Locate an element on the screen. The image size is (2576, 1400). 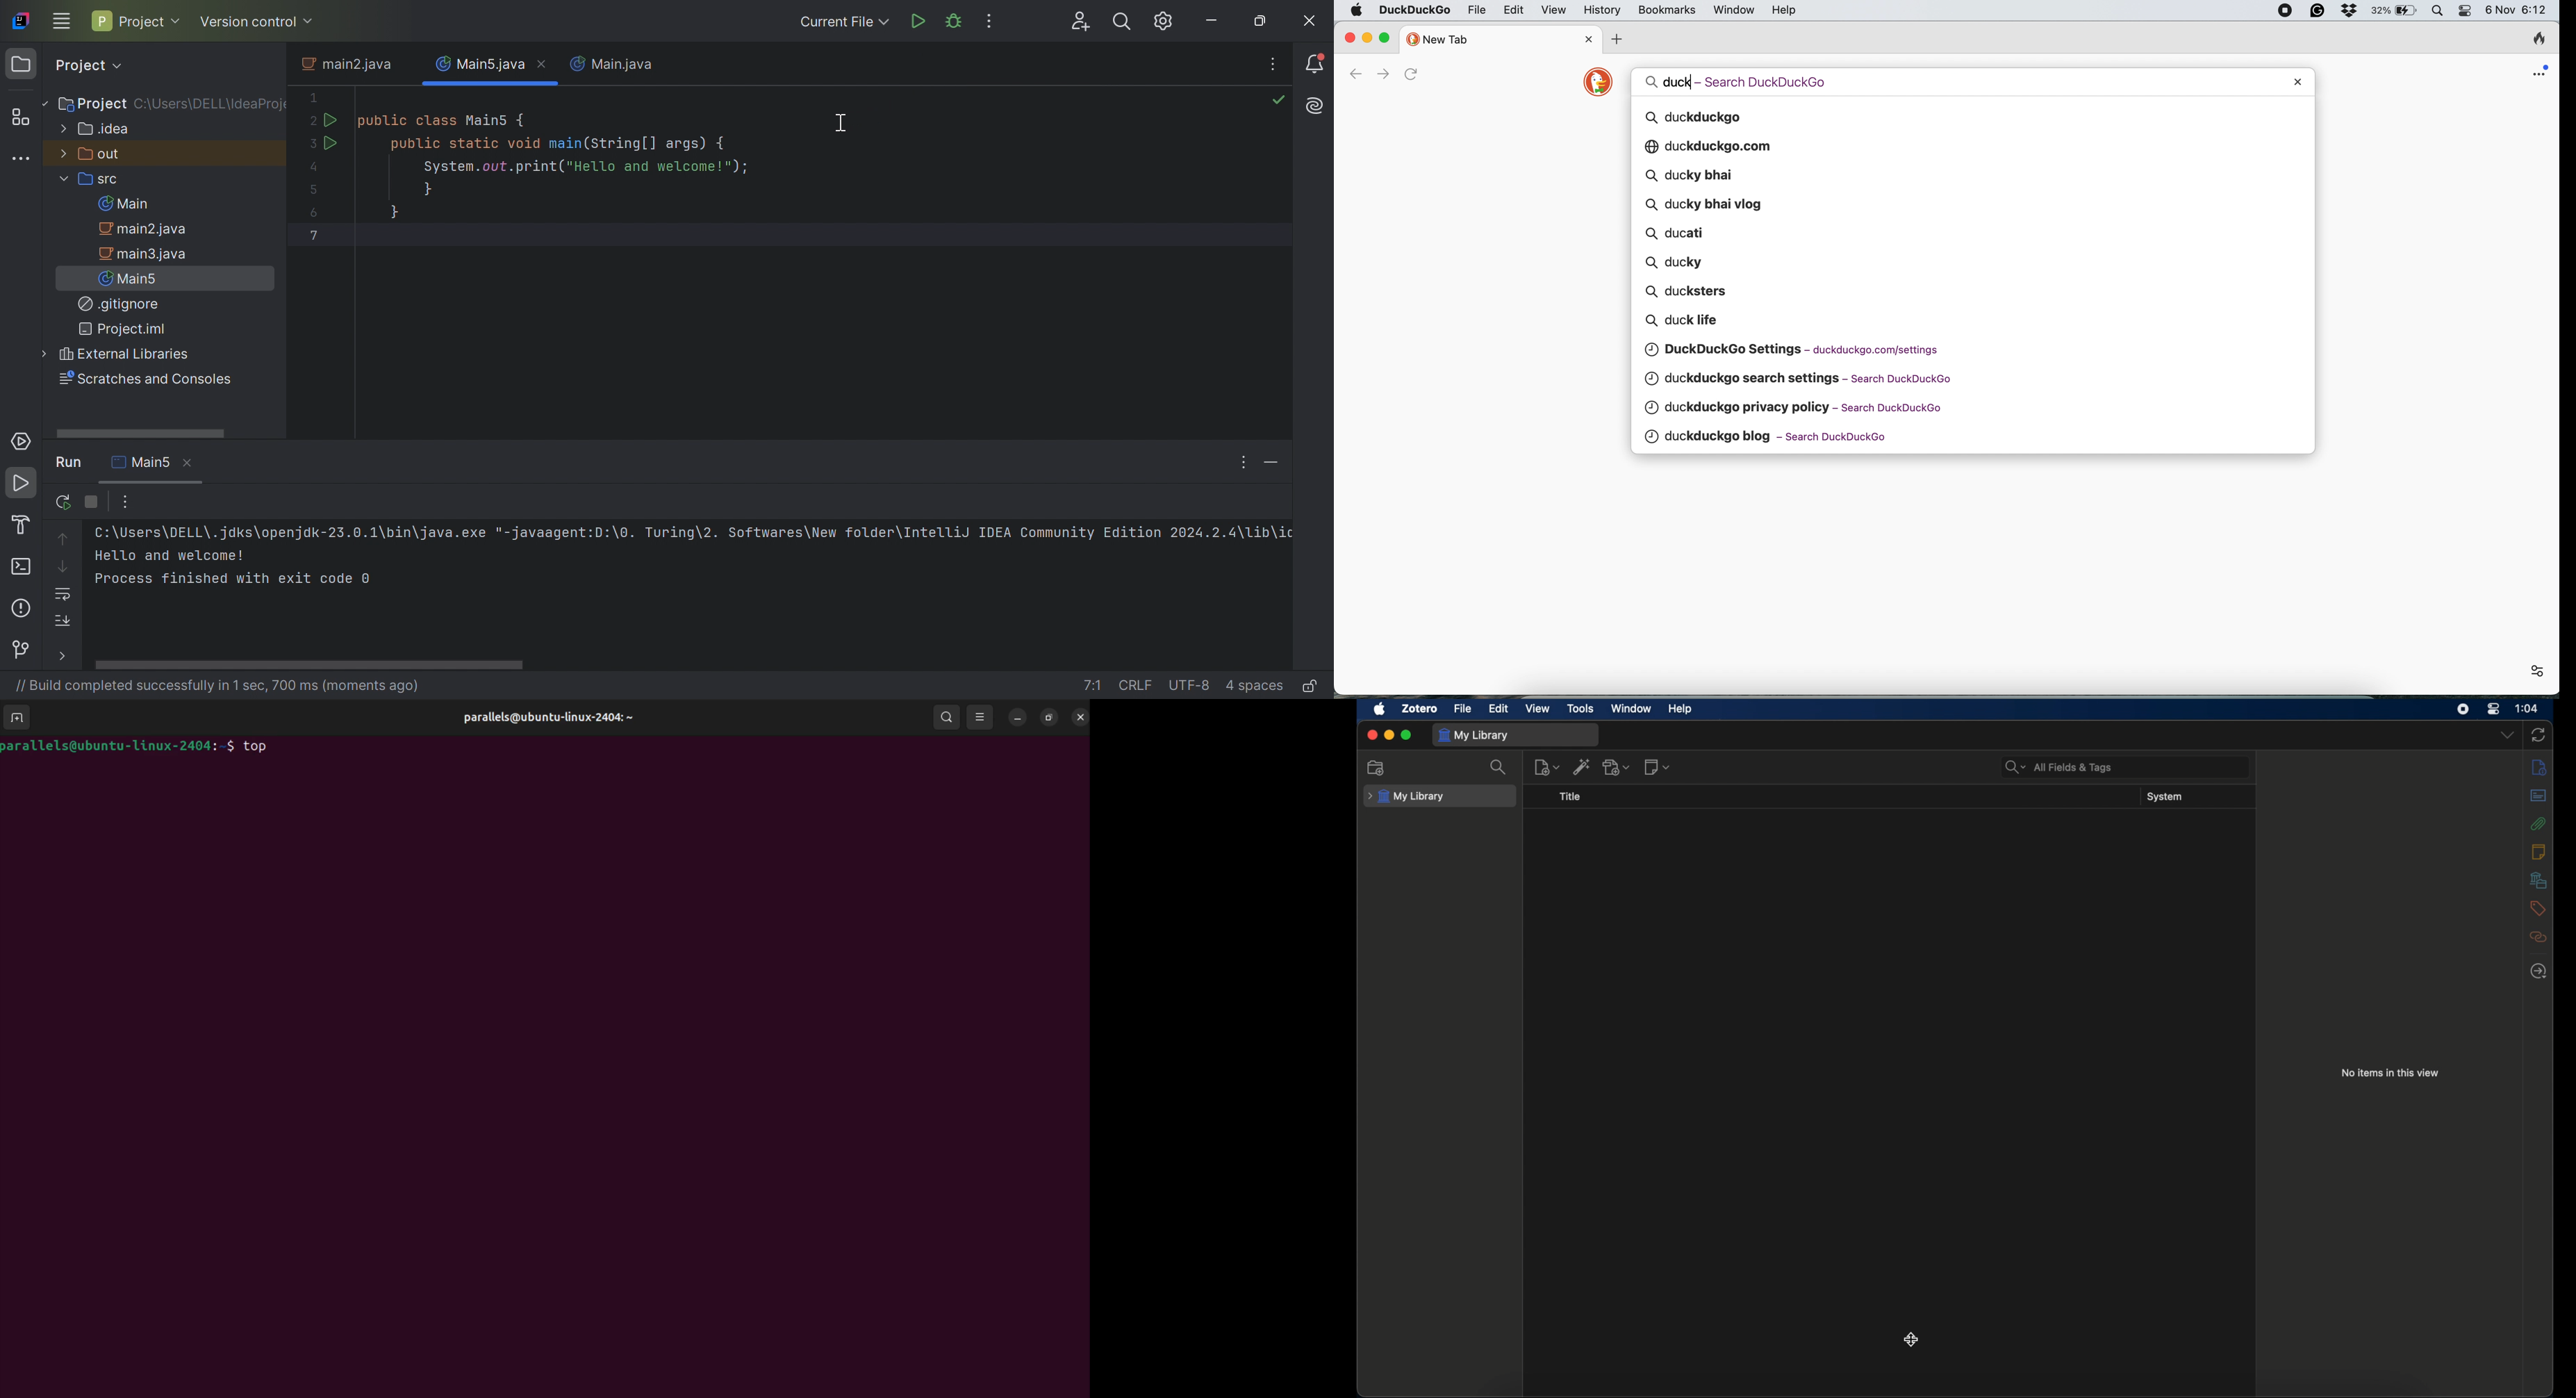
duckduckgo is located at coordinates (1414, 11).